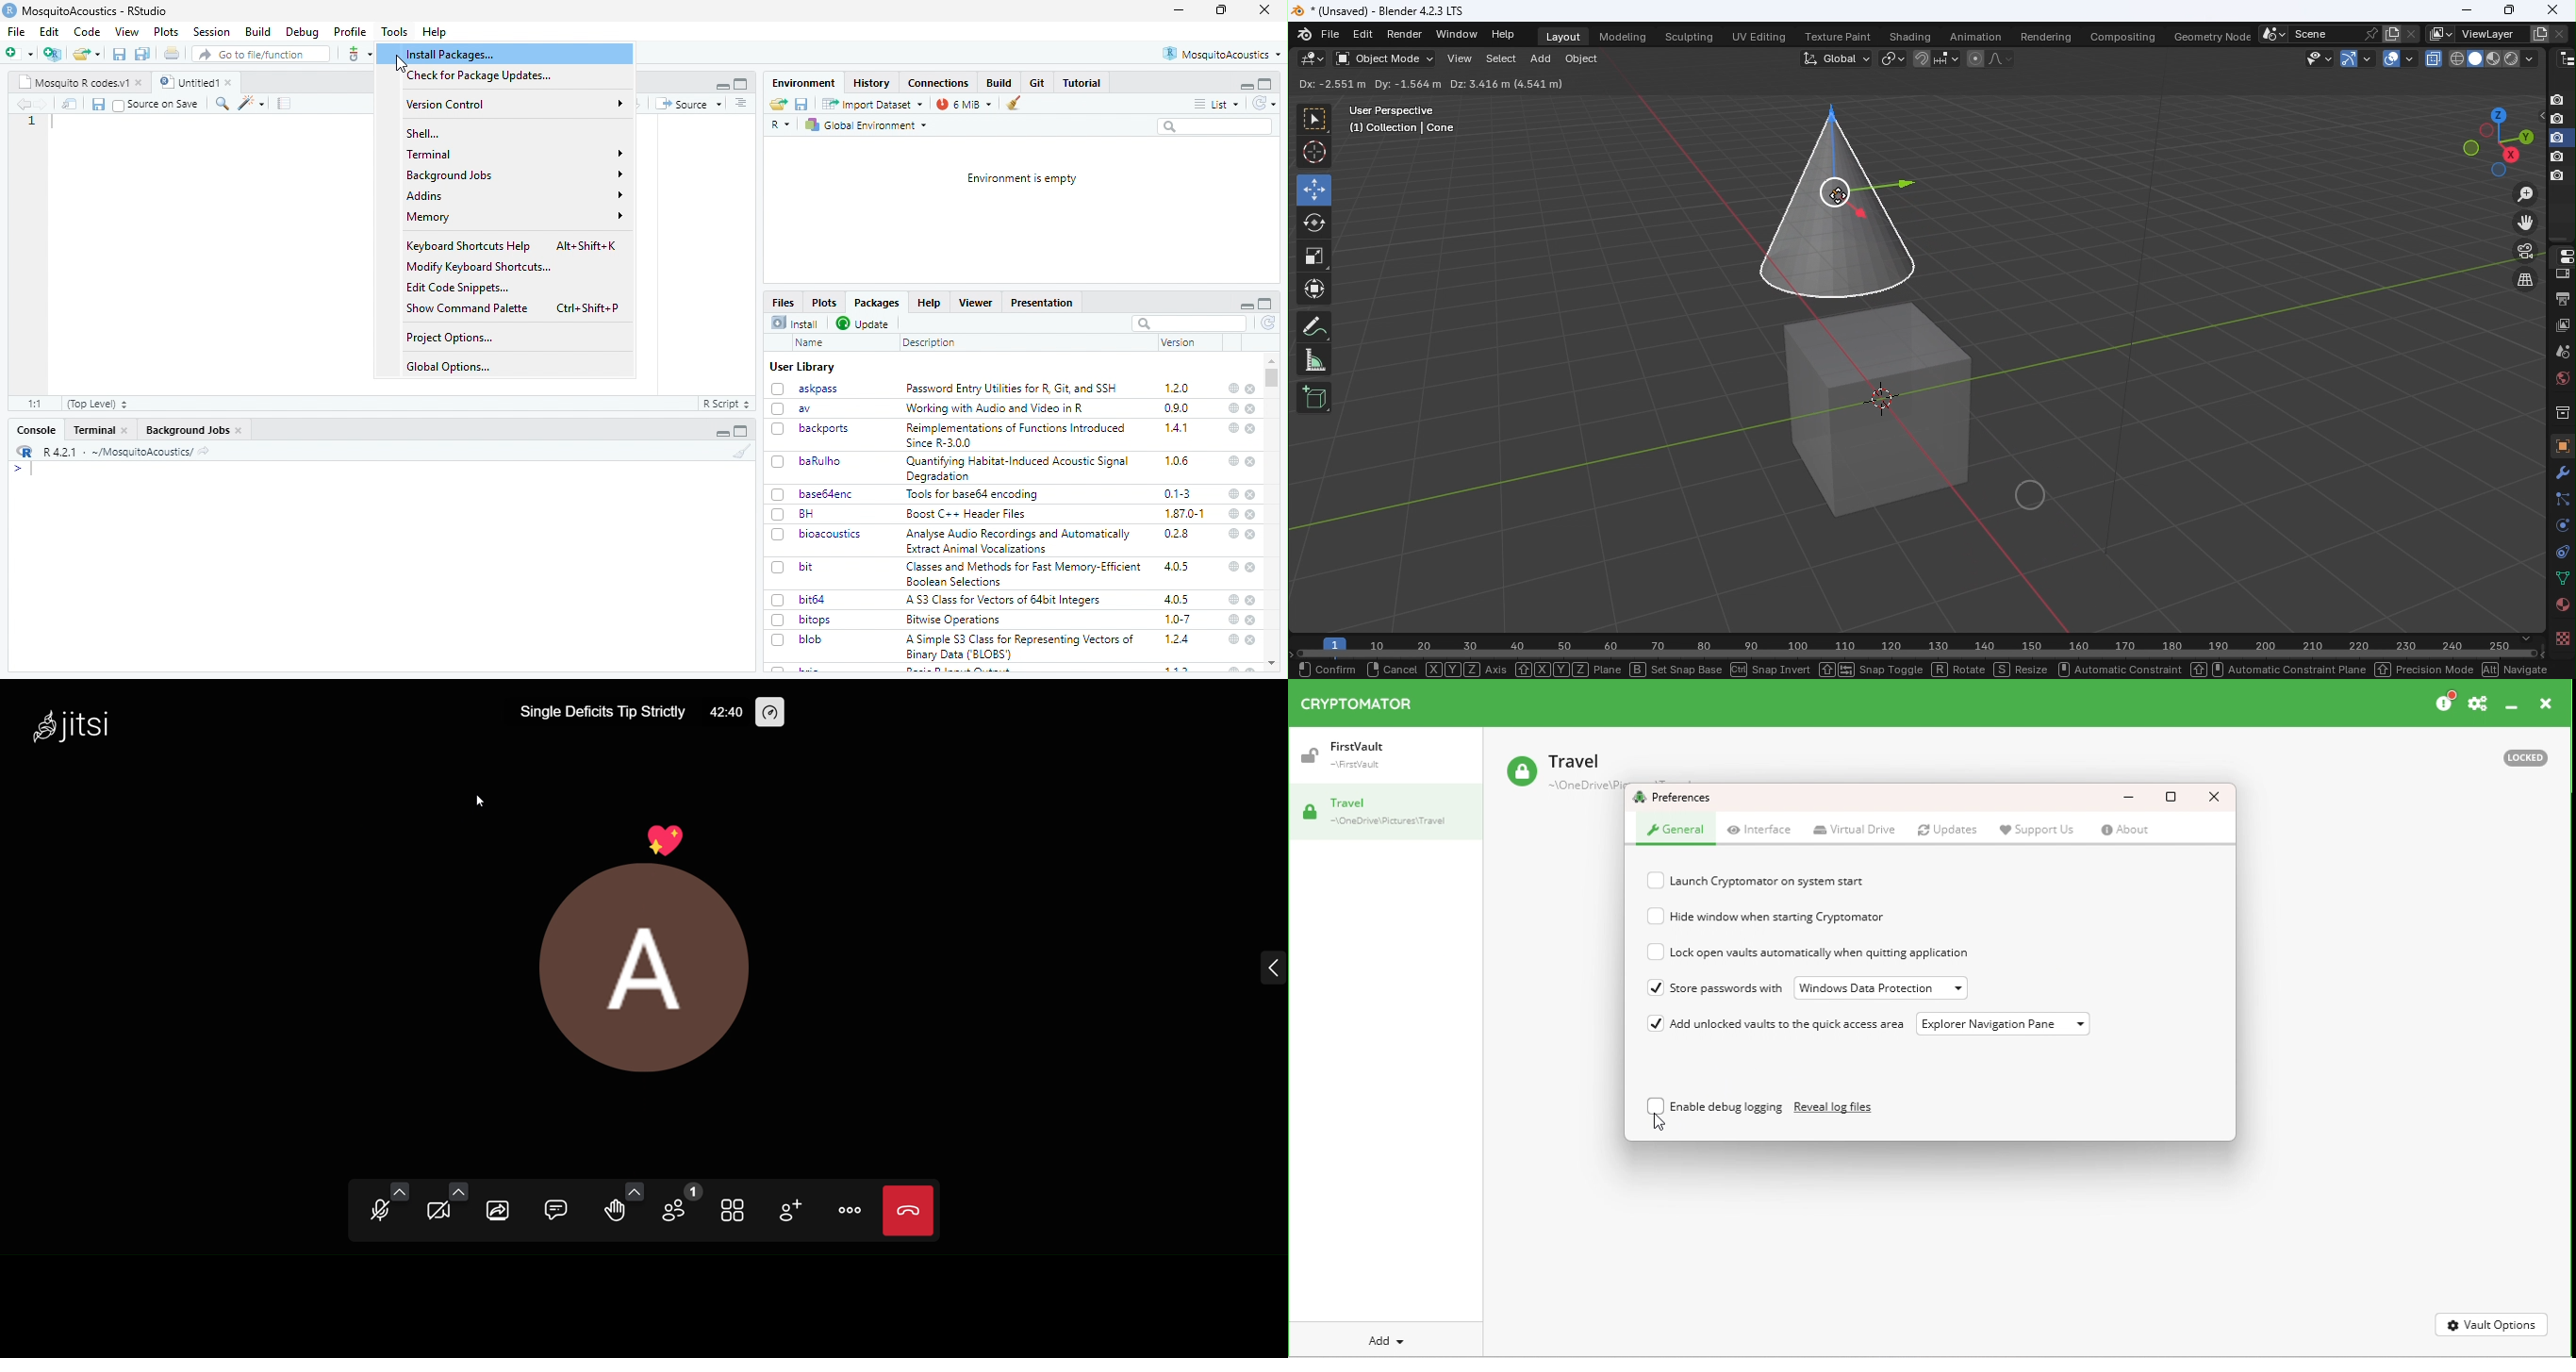 The image size is (2576, 1372). Describe the element at coordinates (866, 125) in the screenshot. I see `Global Environment` at that location.